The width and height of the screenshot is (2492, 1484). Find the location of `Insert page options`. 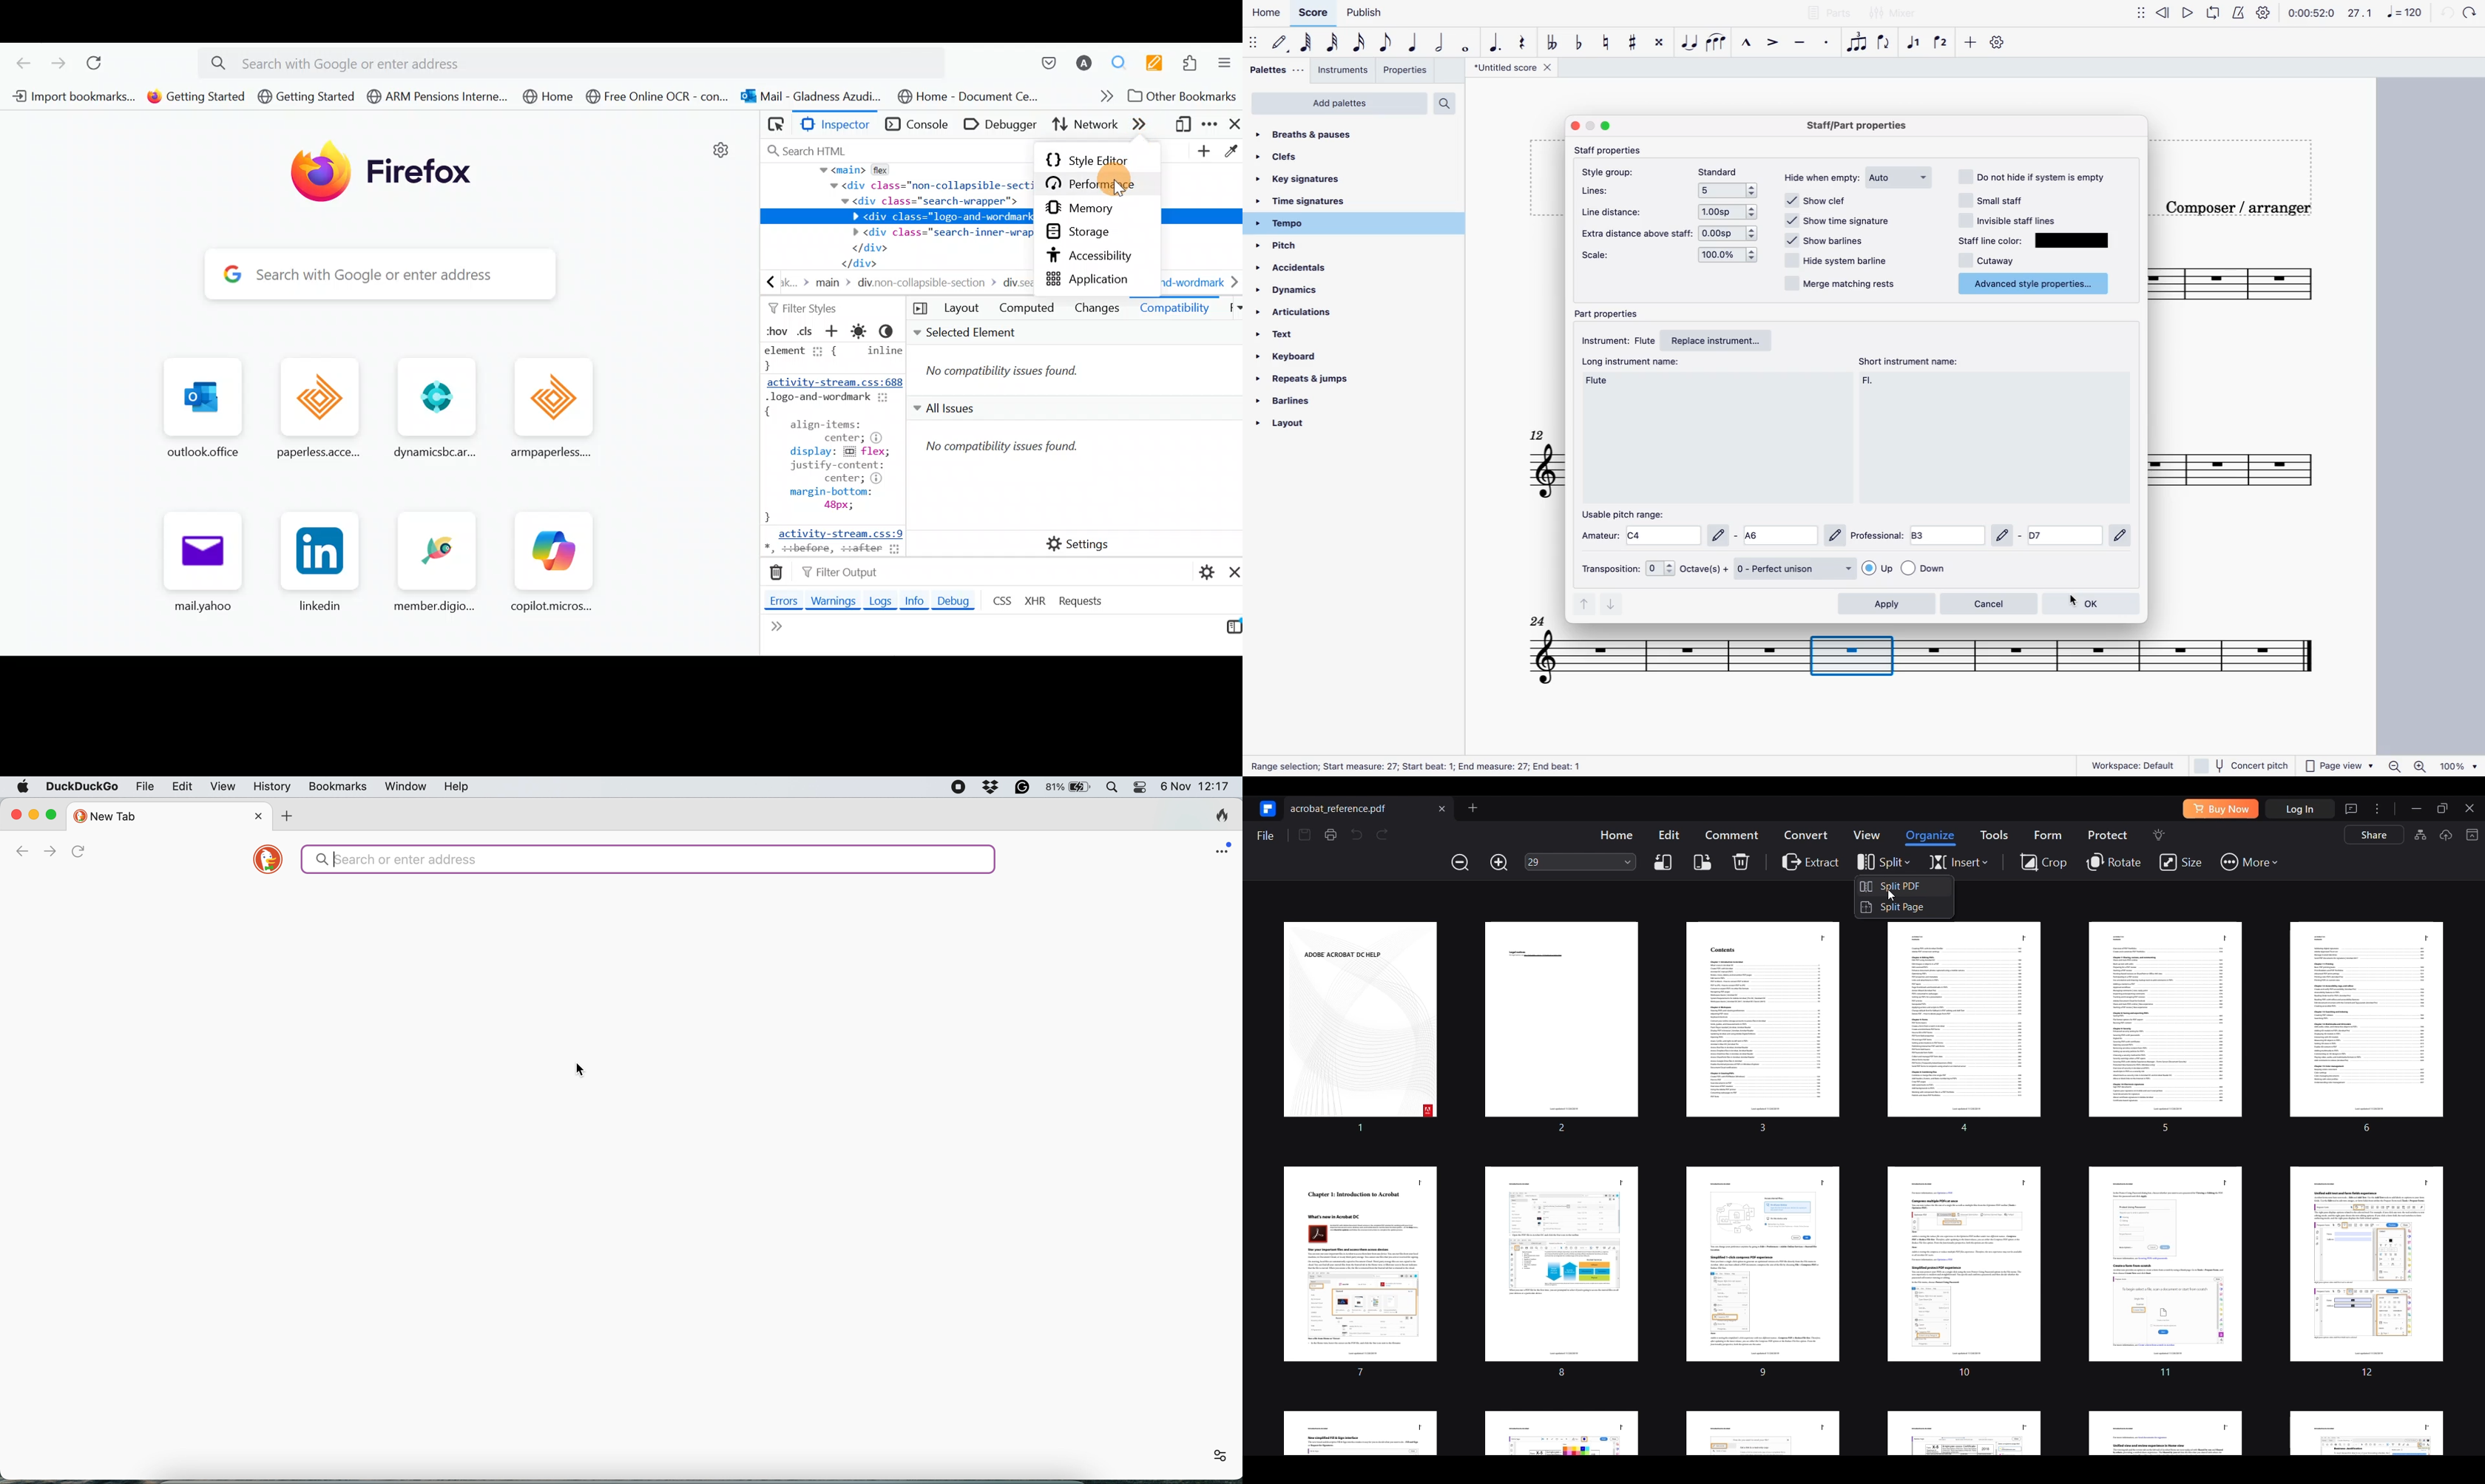

Insert page options is located at coordinates (1958, 862).